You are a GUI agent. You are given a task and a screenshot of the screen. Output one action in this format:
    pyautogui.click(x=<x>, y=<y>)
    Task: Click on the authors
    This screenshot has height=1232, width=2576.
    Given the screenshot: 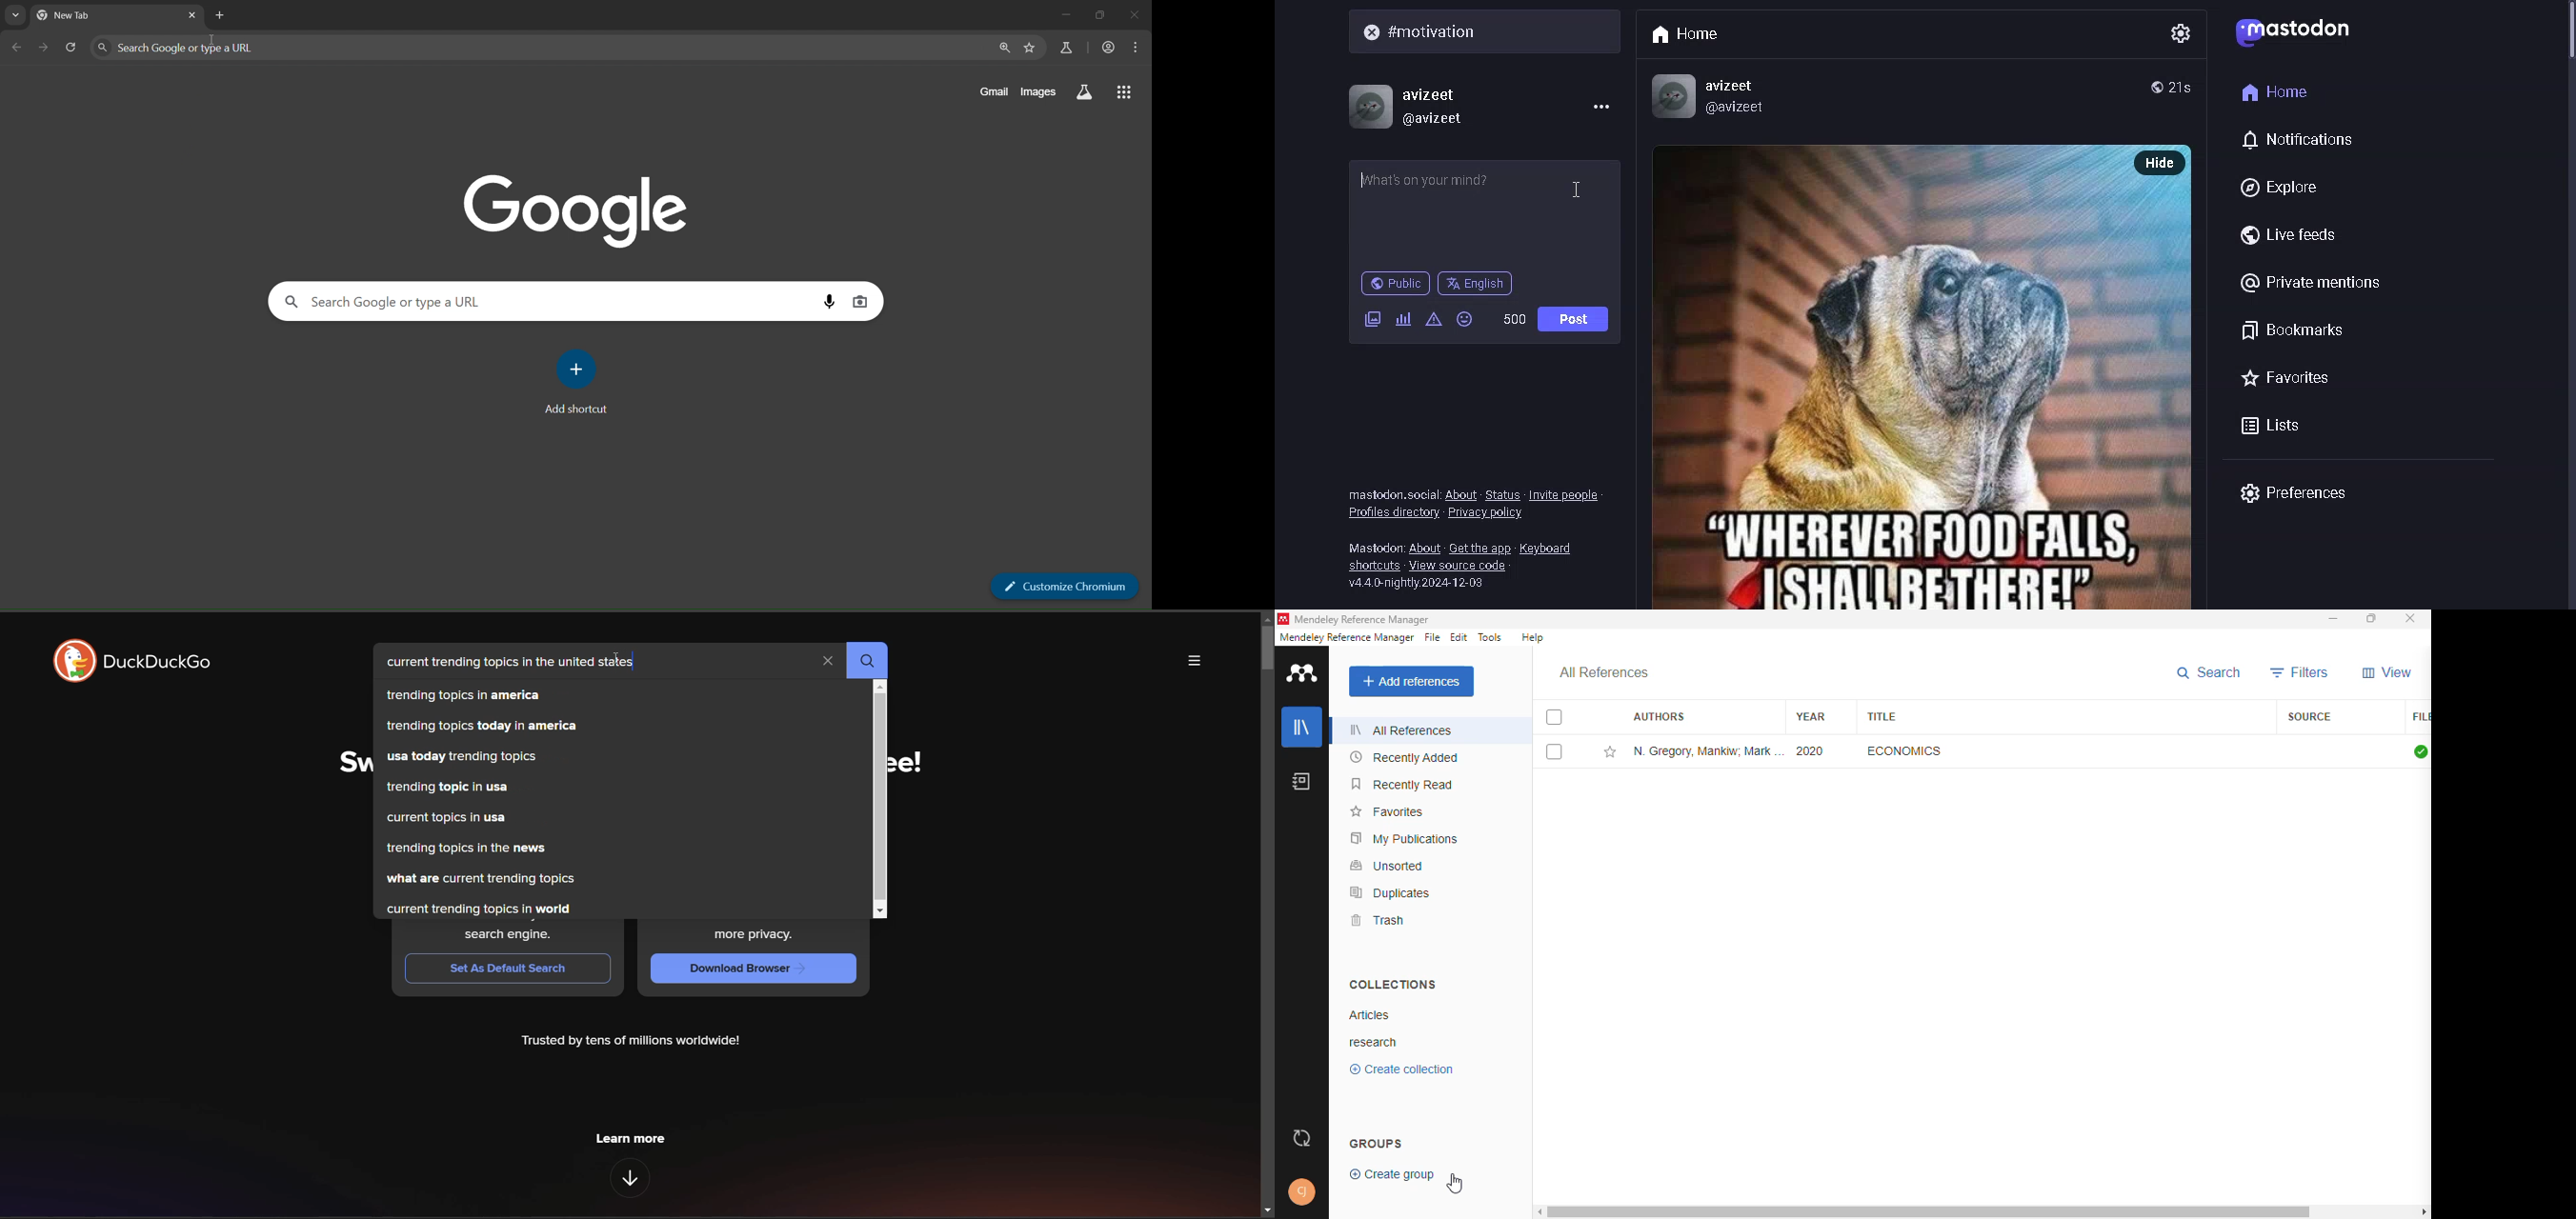 What is the action you would take?
    pyautogui.click(x=1659, y=716)
    